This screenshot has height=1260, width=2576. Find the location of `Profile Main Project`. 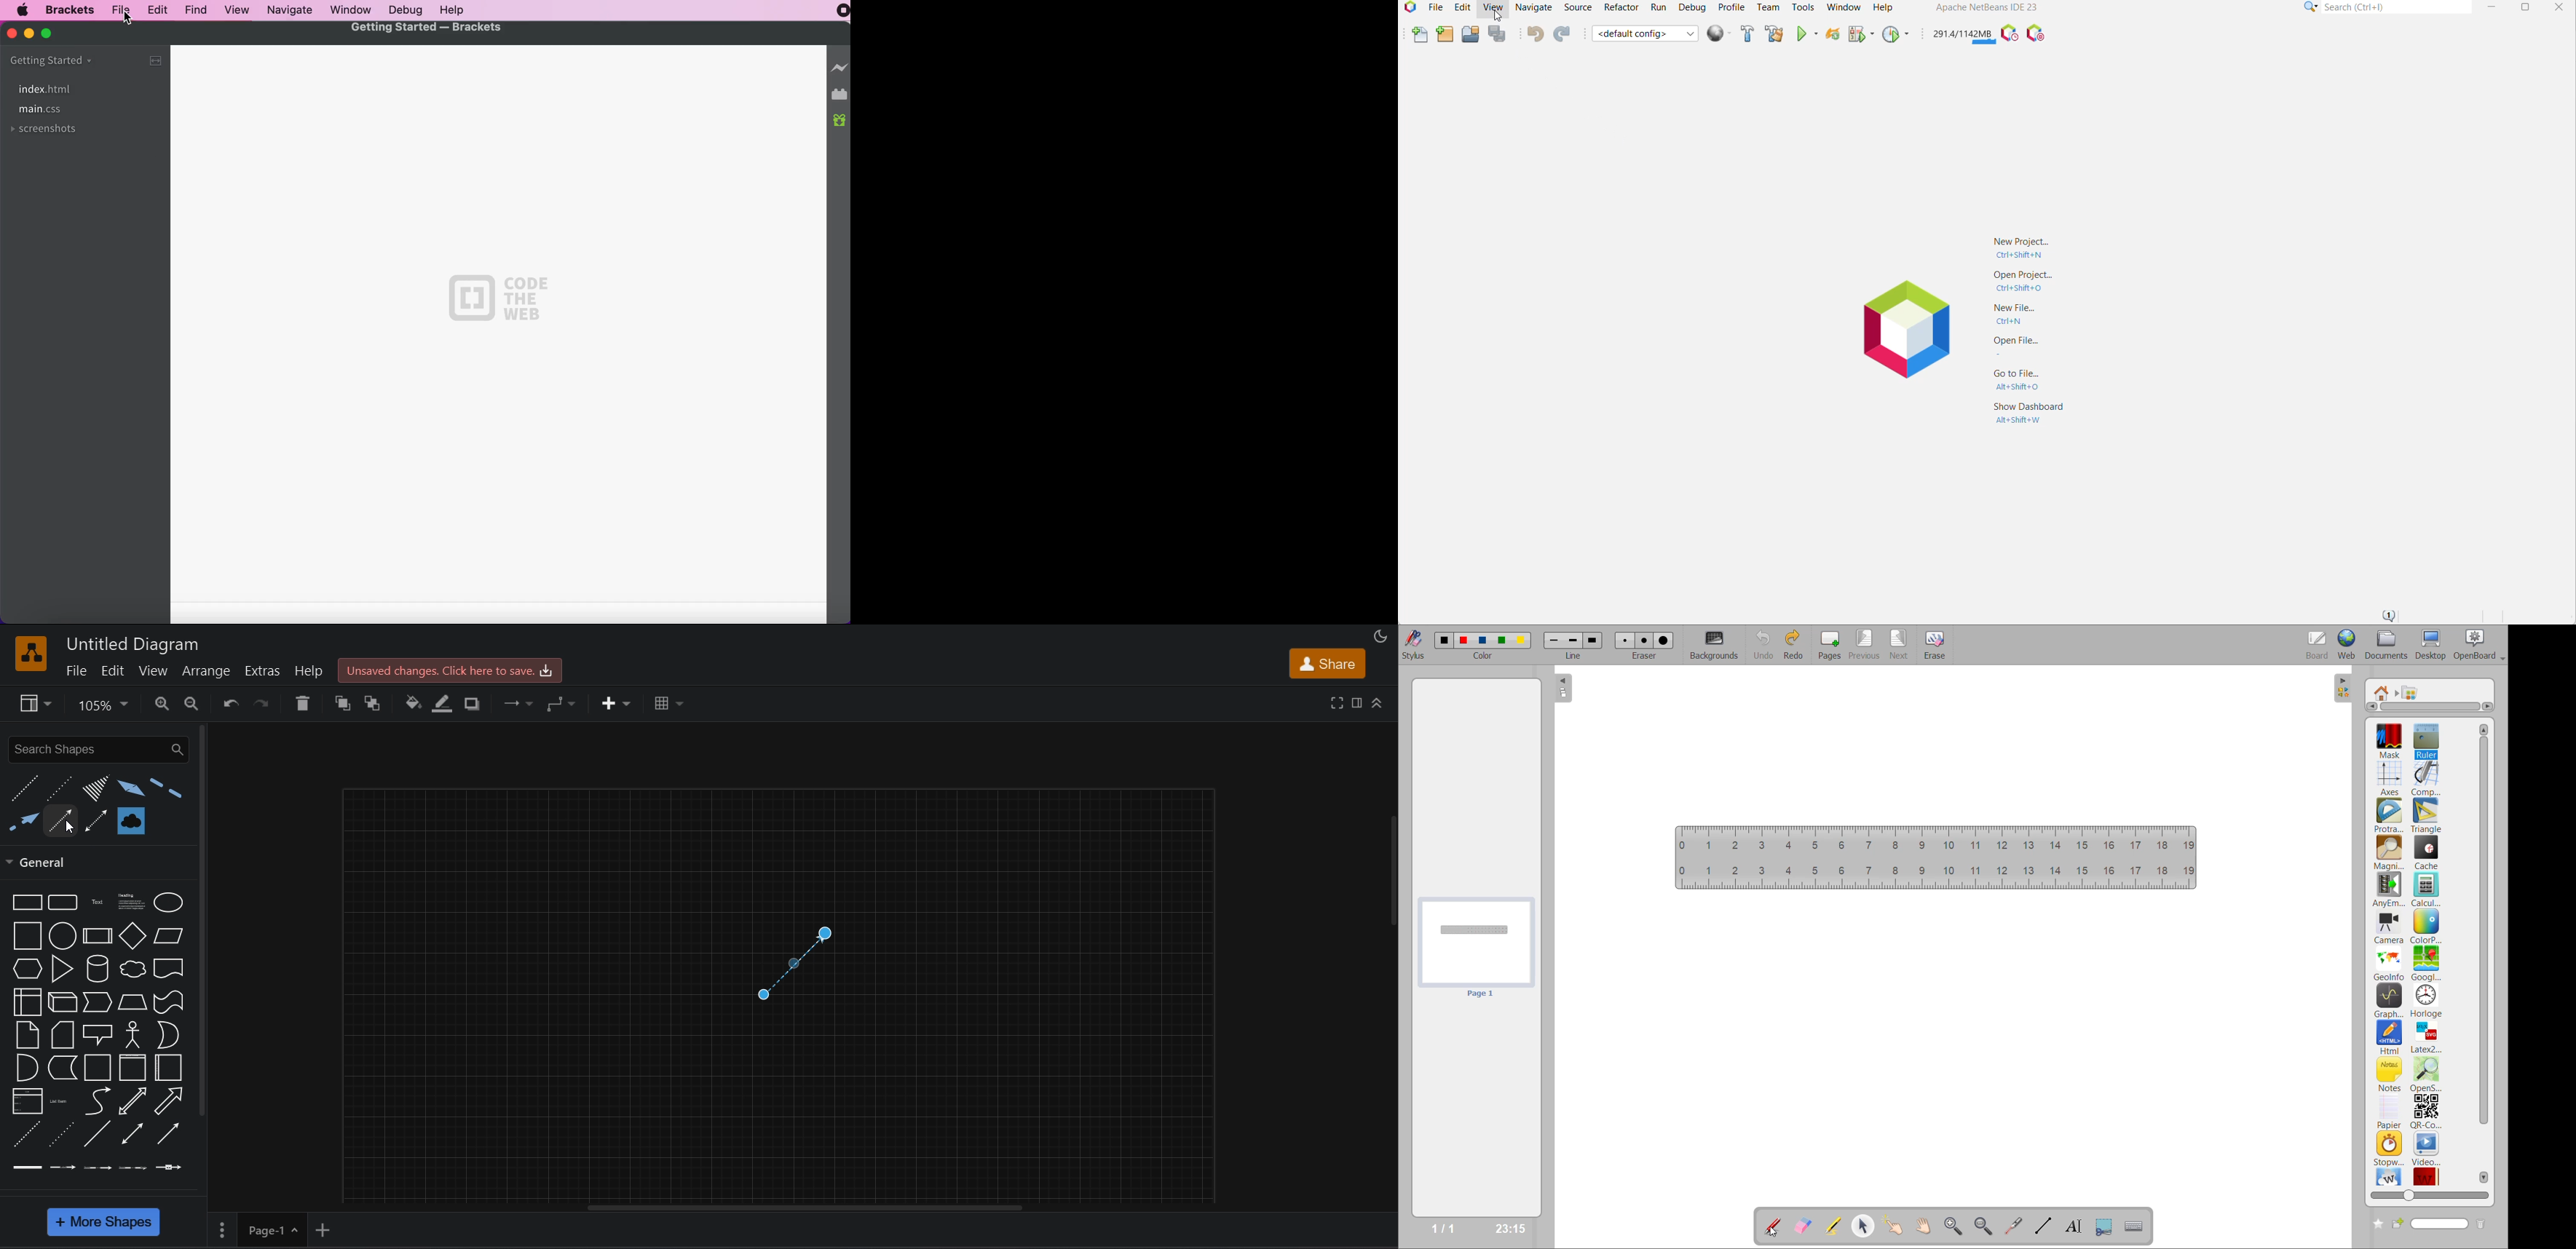

Profile Main Project is located at coordinates (1894, 35).